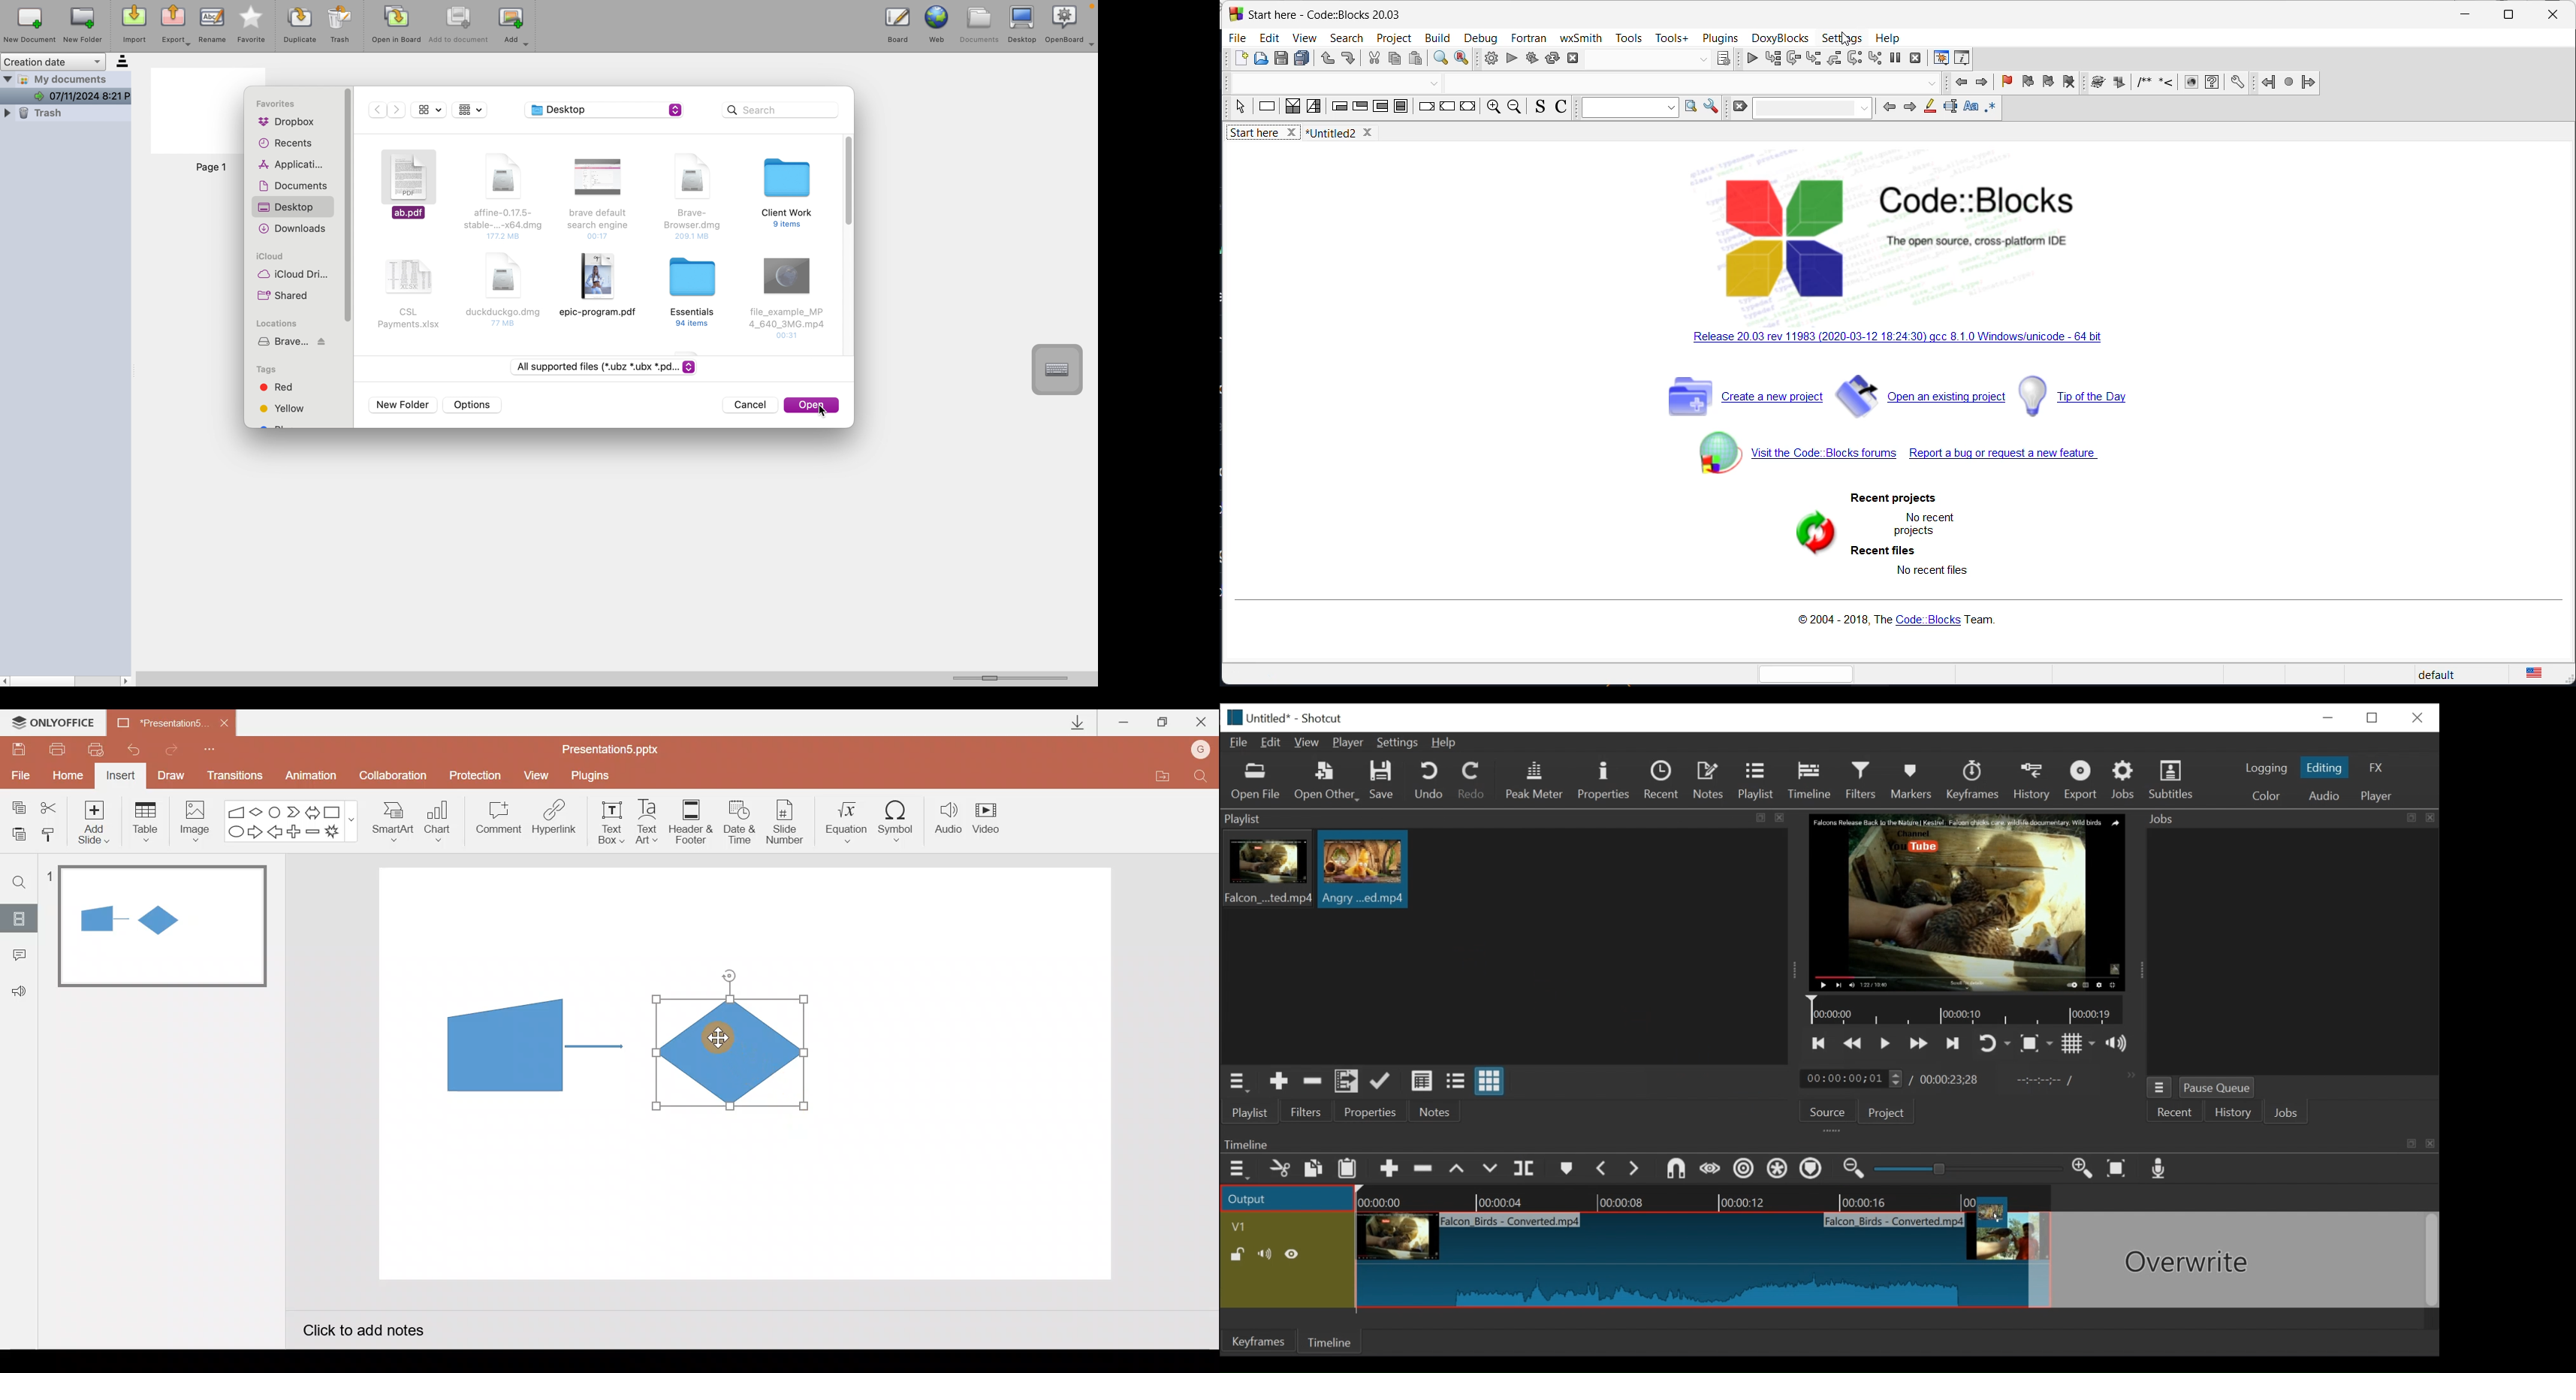 The width and height of the screenshot is (2576, 1400). What do you see at coordinates (55, 748) in the screenshot?
I see `Print file` at bounding box center [55, 748].